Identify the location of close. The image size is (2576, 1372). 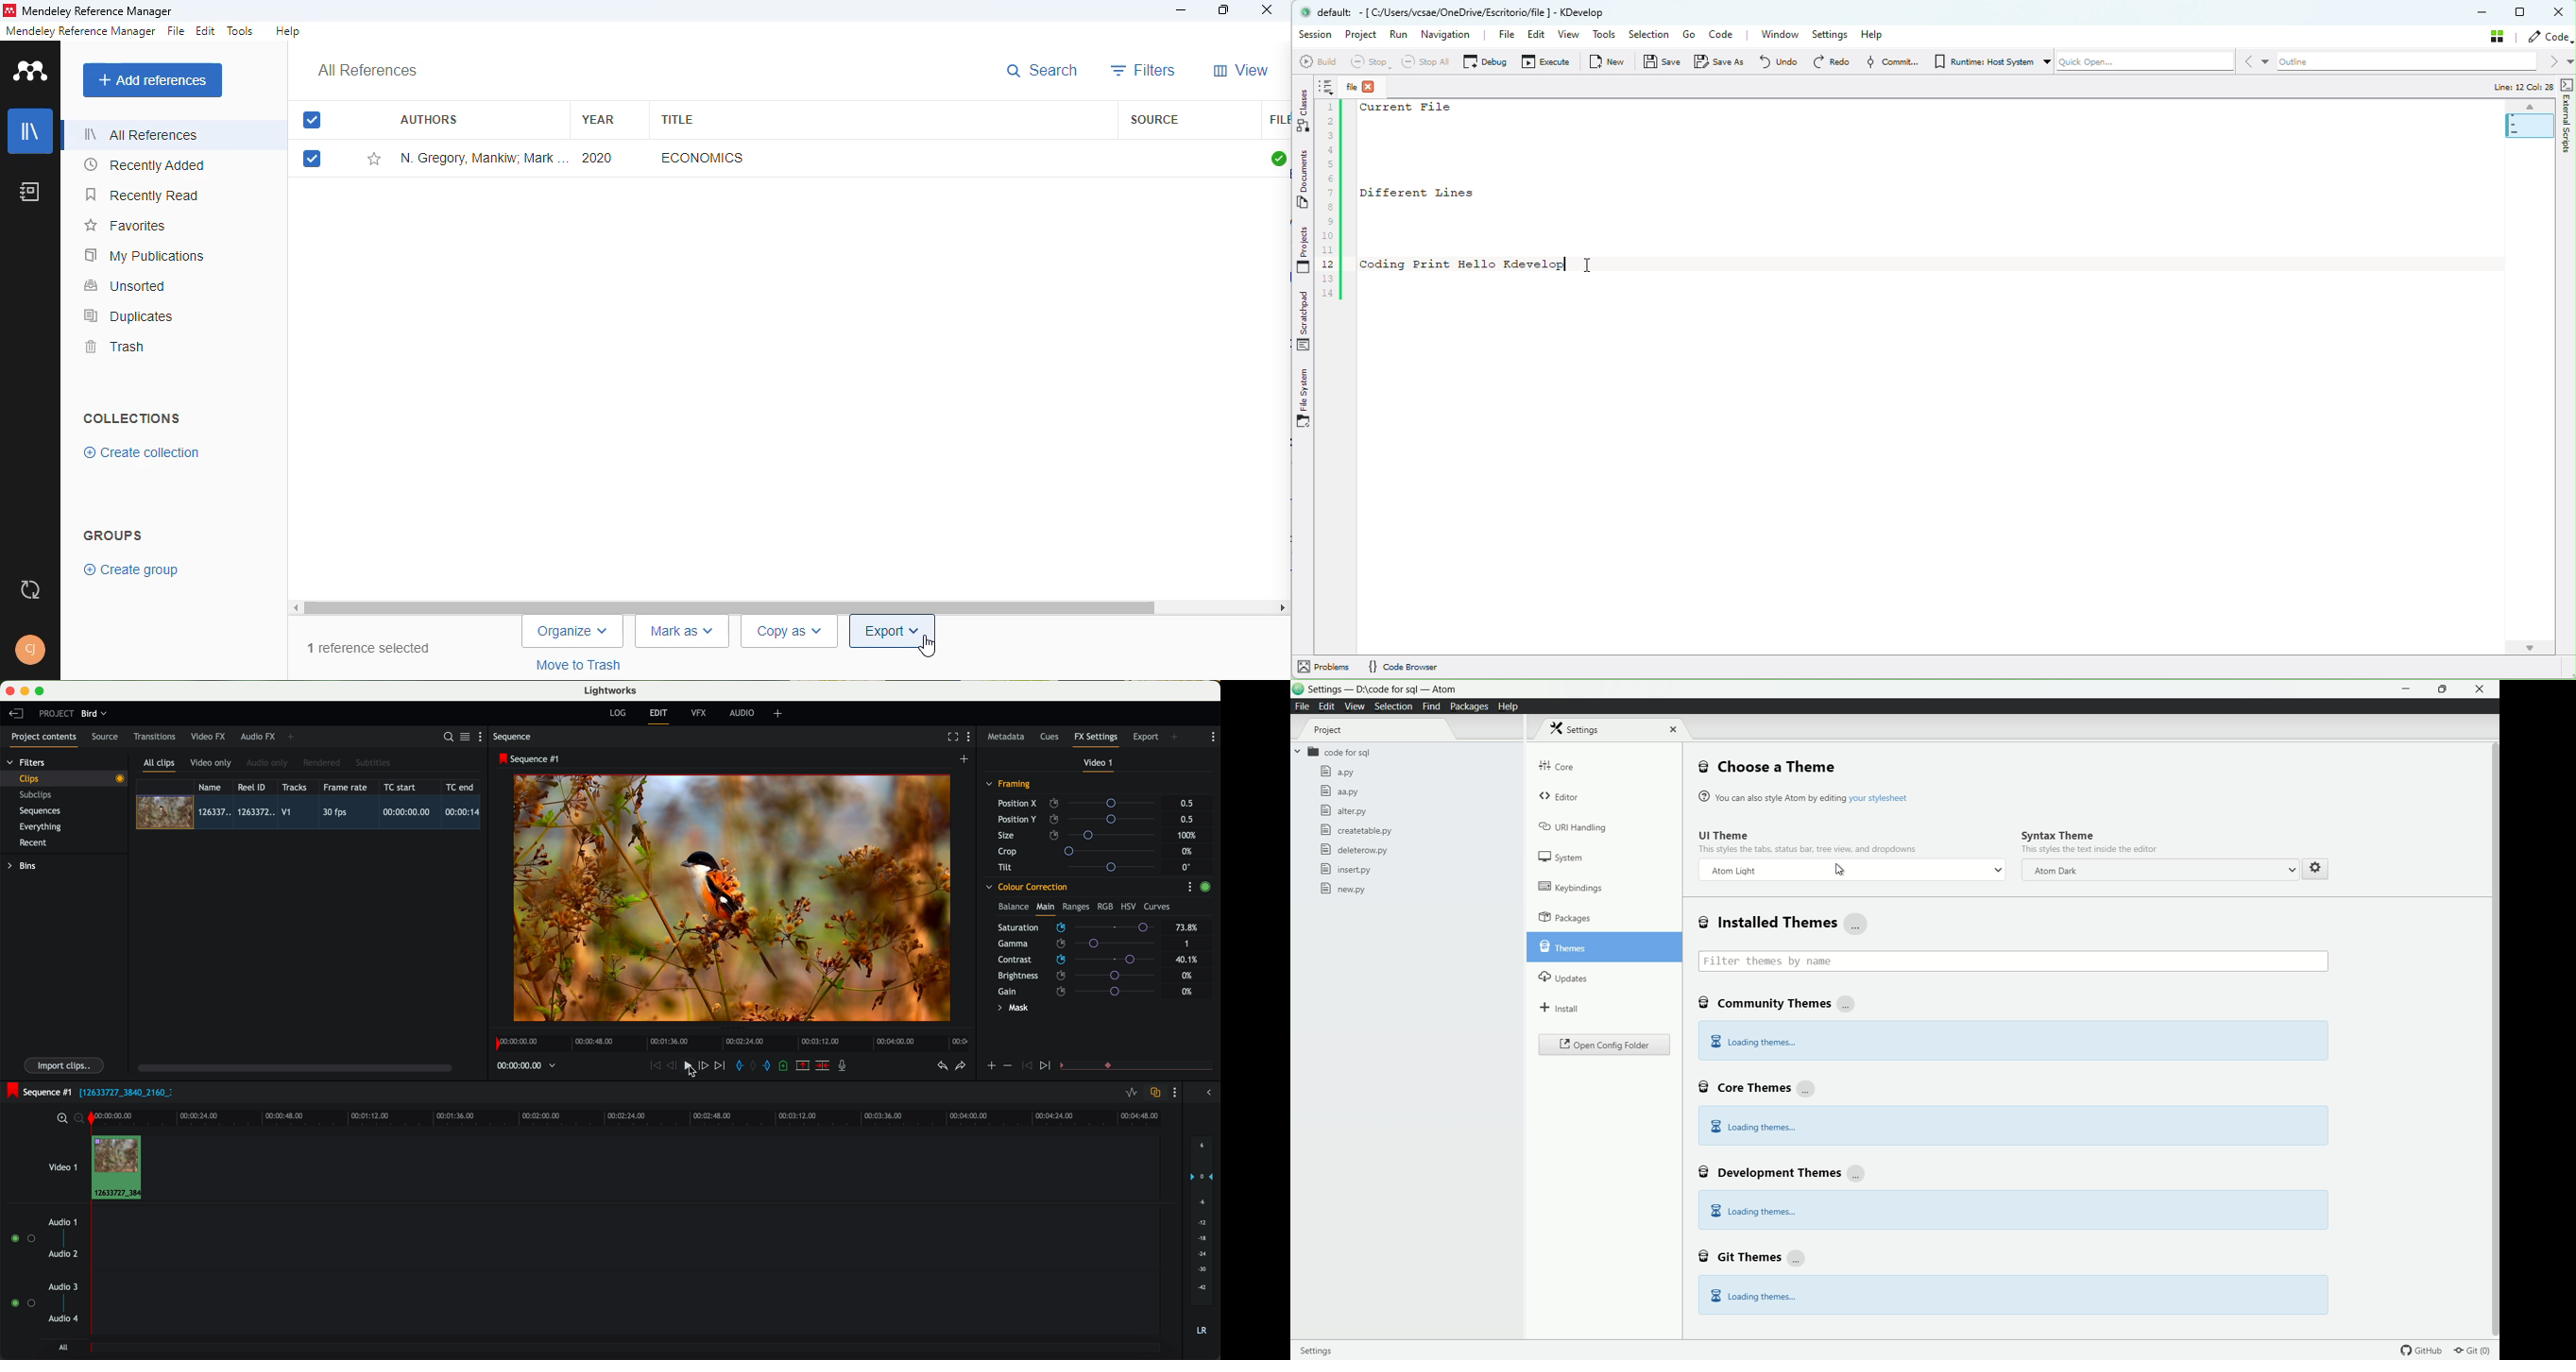
(1671, 729).